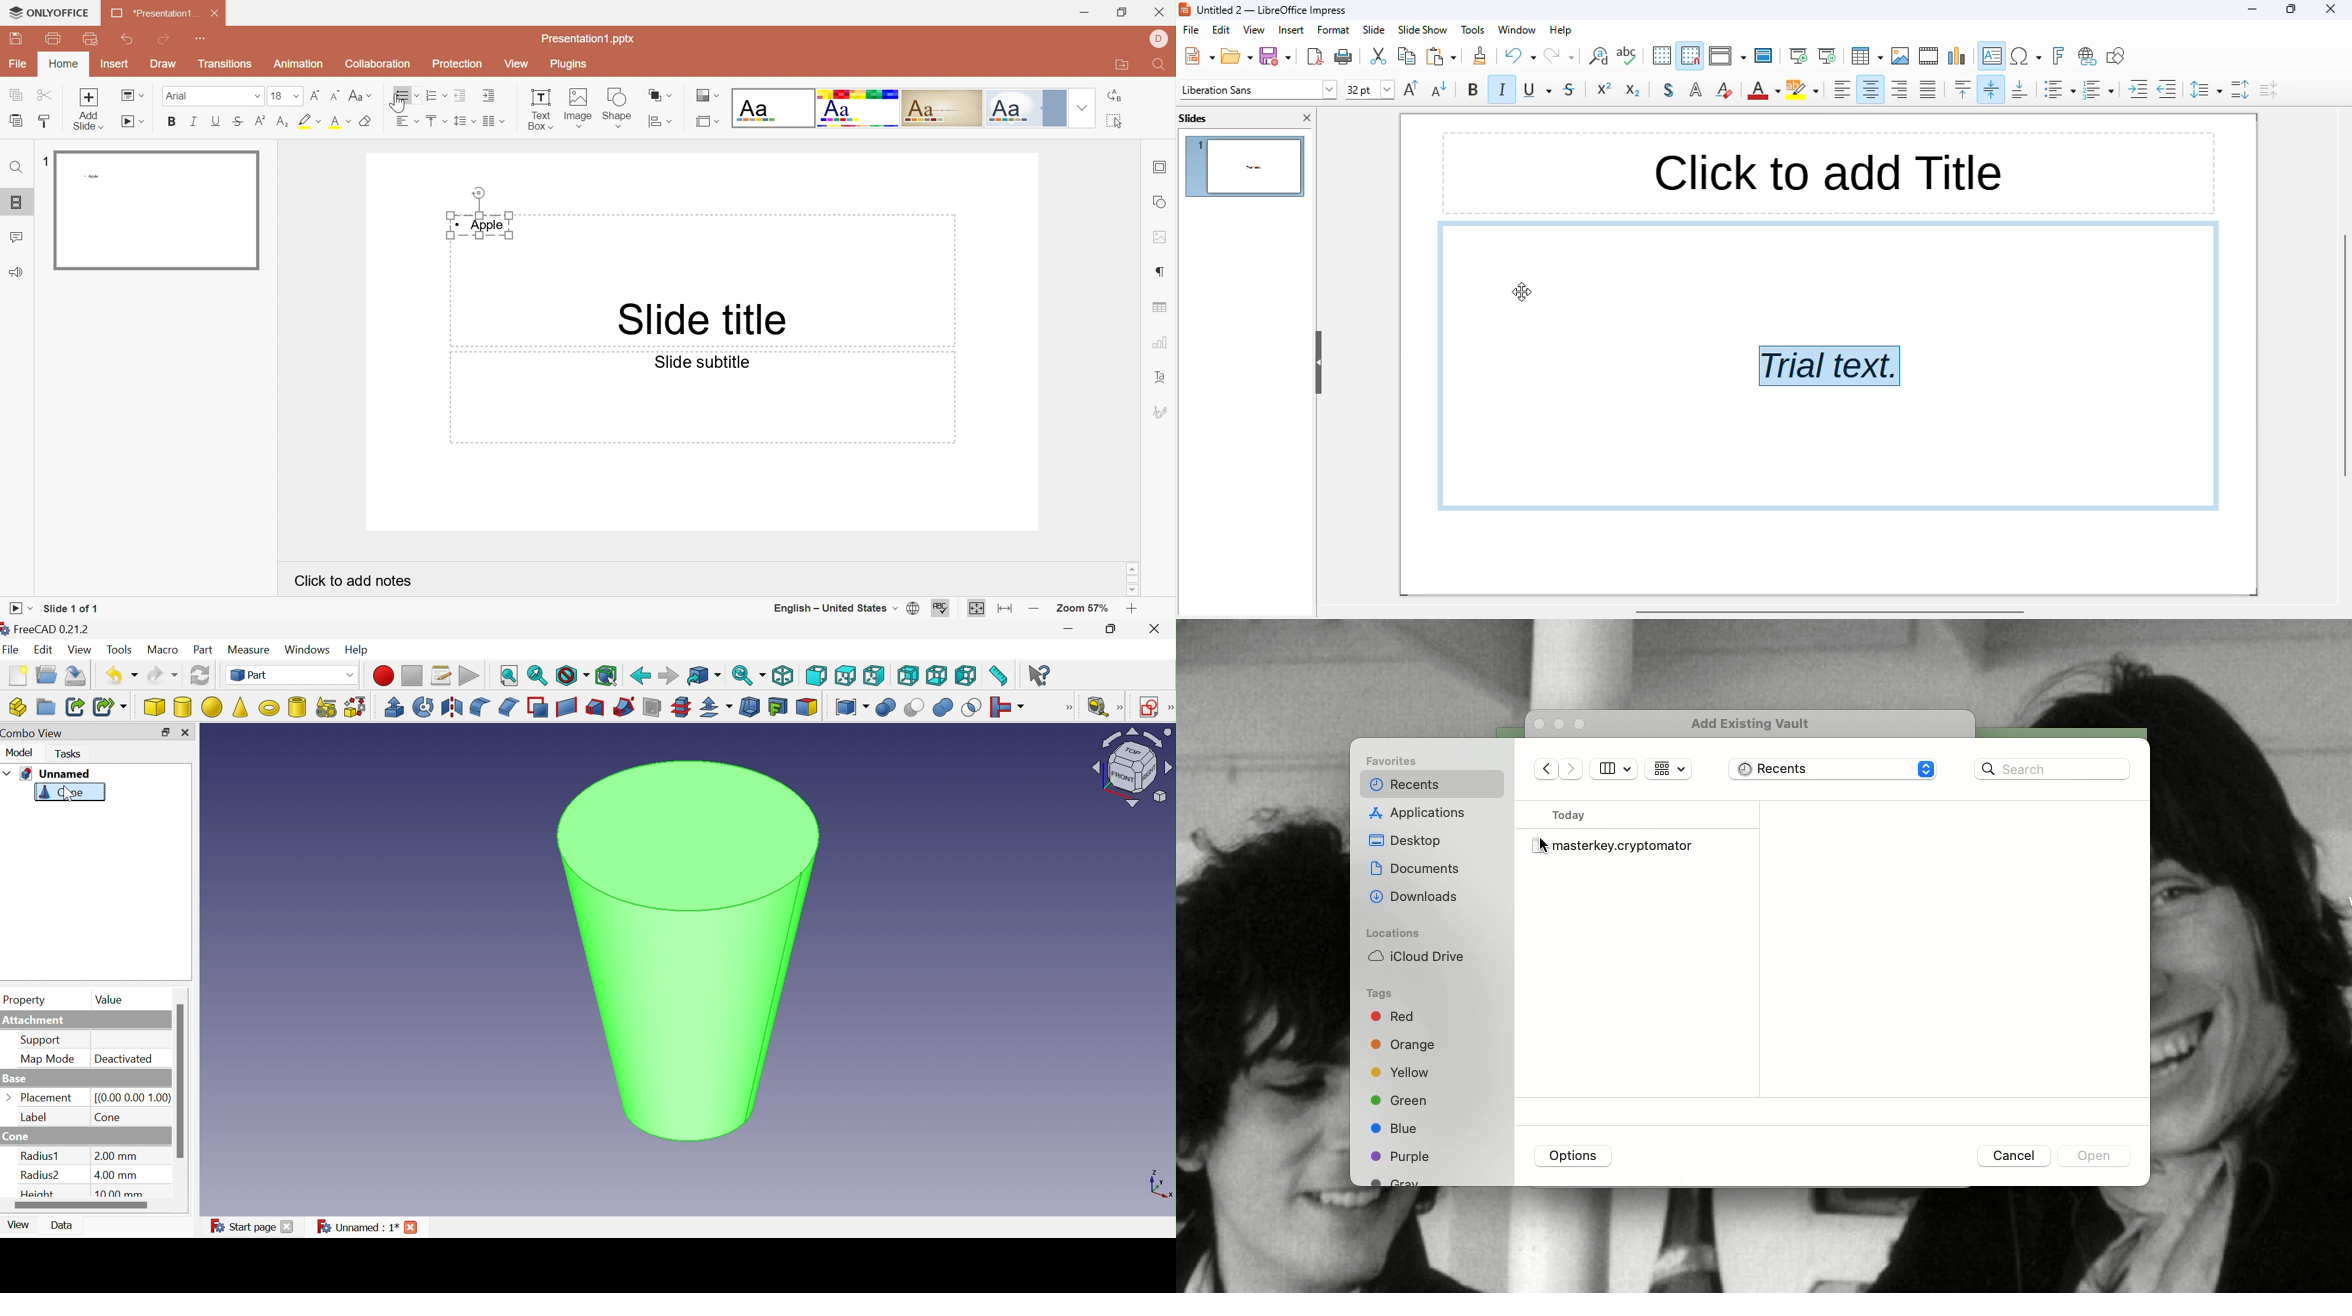  Describe the element at coordinates (2330, 9) in the screenshot. I see `close` at that location.